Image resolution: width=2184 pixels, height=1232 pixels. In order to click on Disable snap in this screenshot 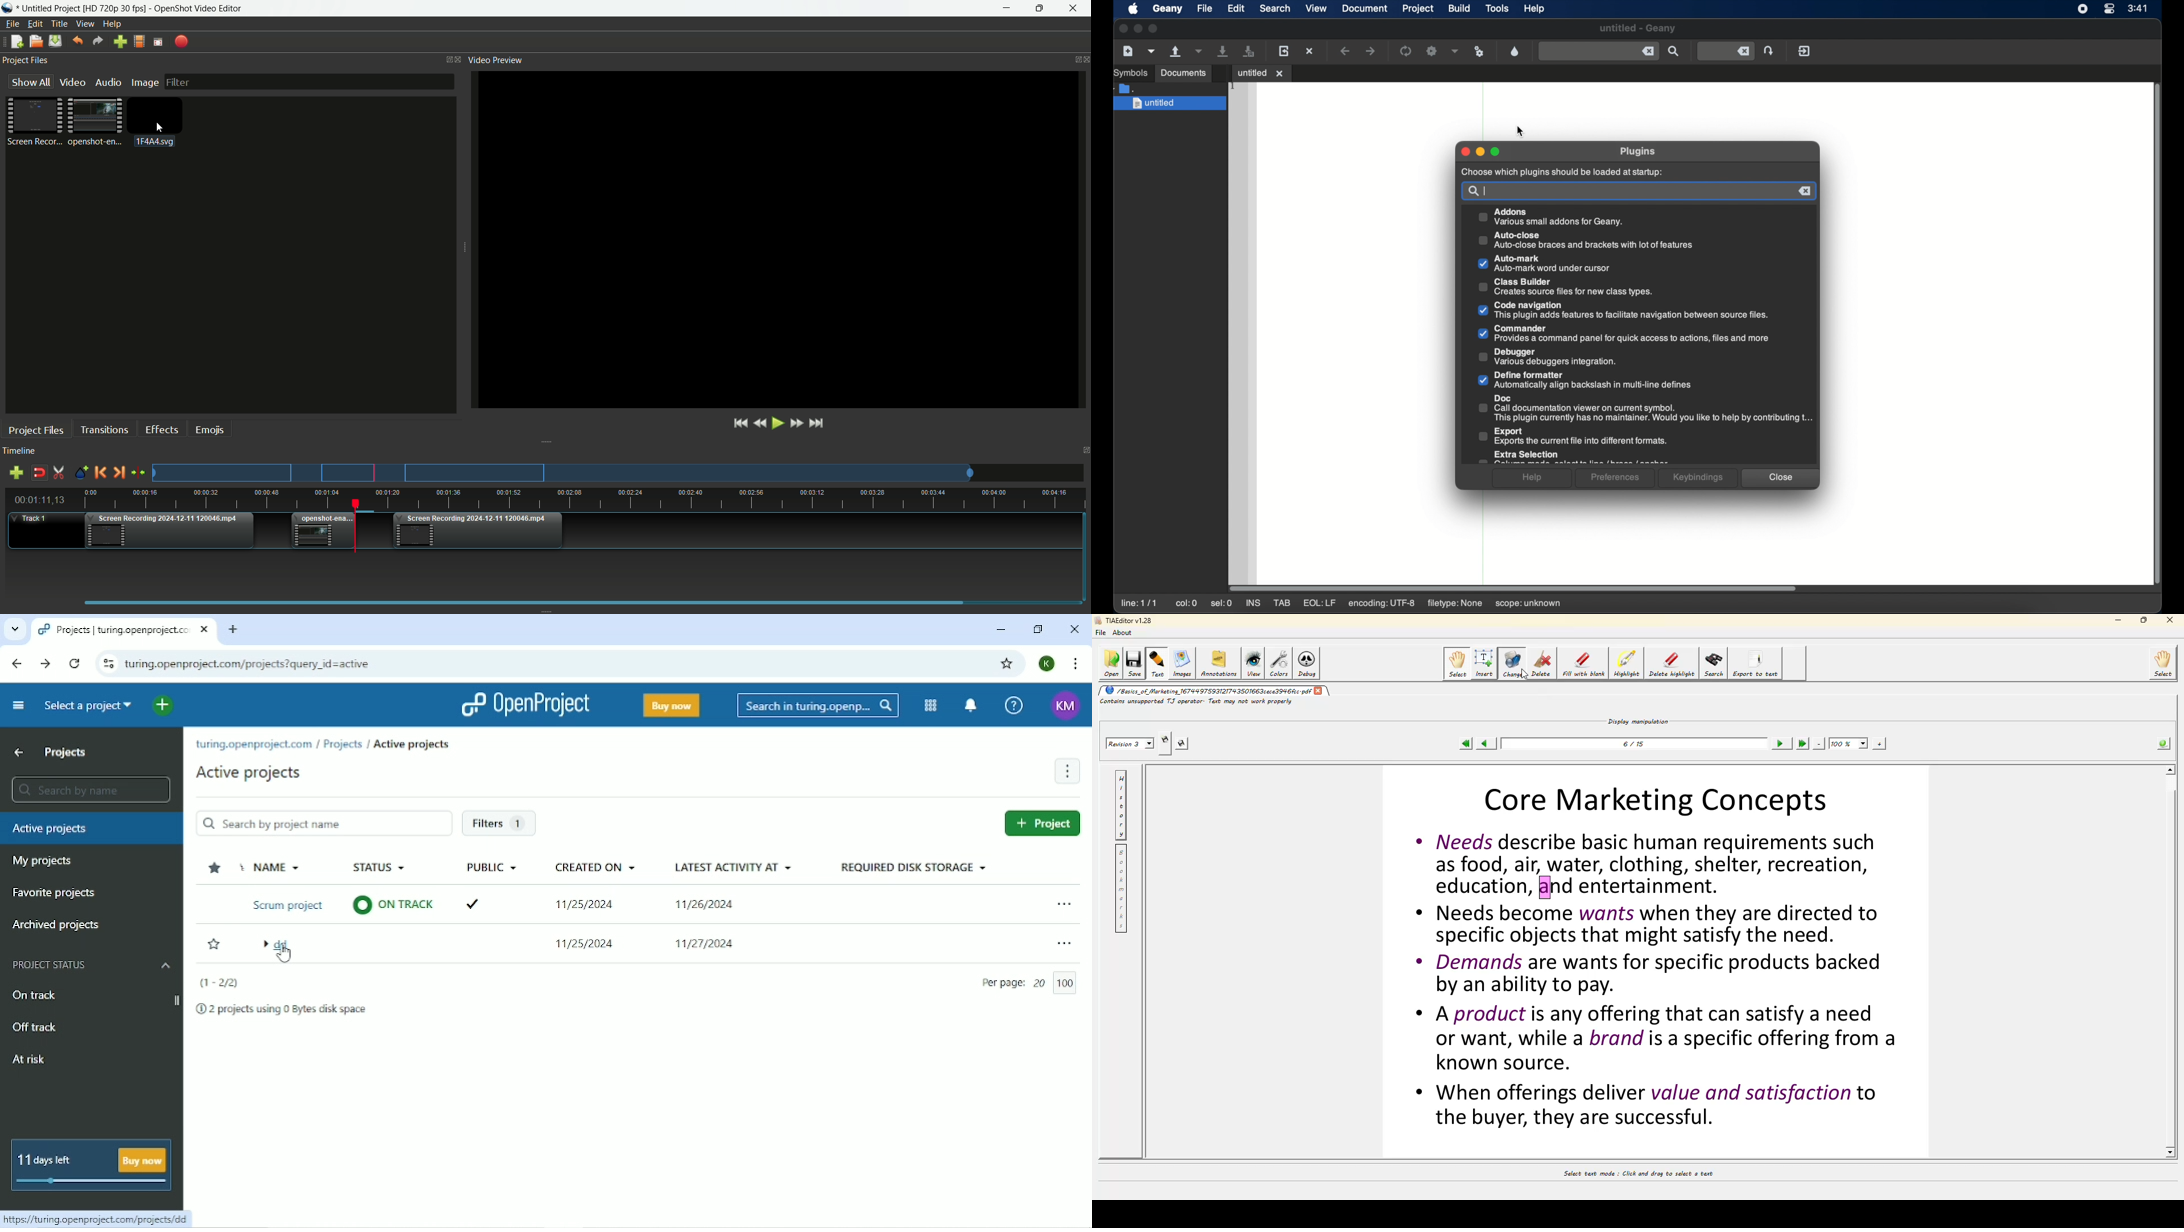, I will do `click(40, 473)`.